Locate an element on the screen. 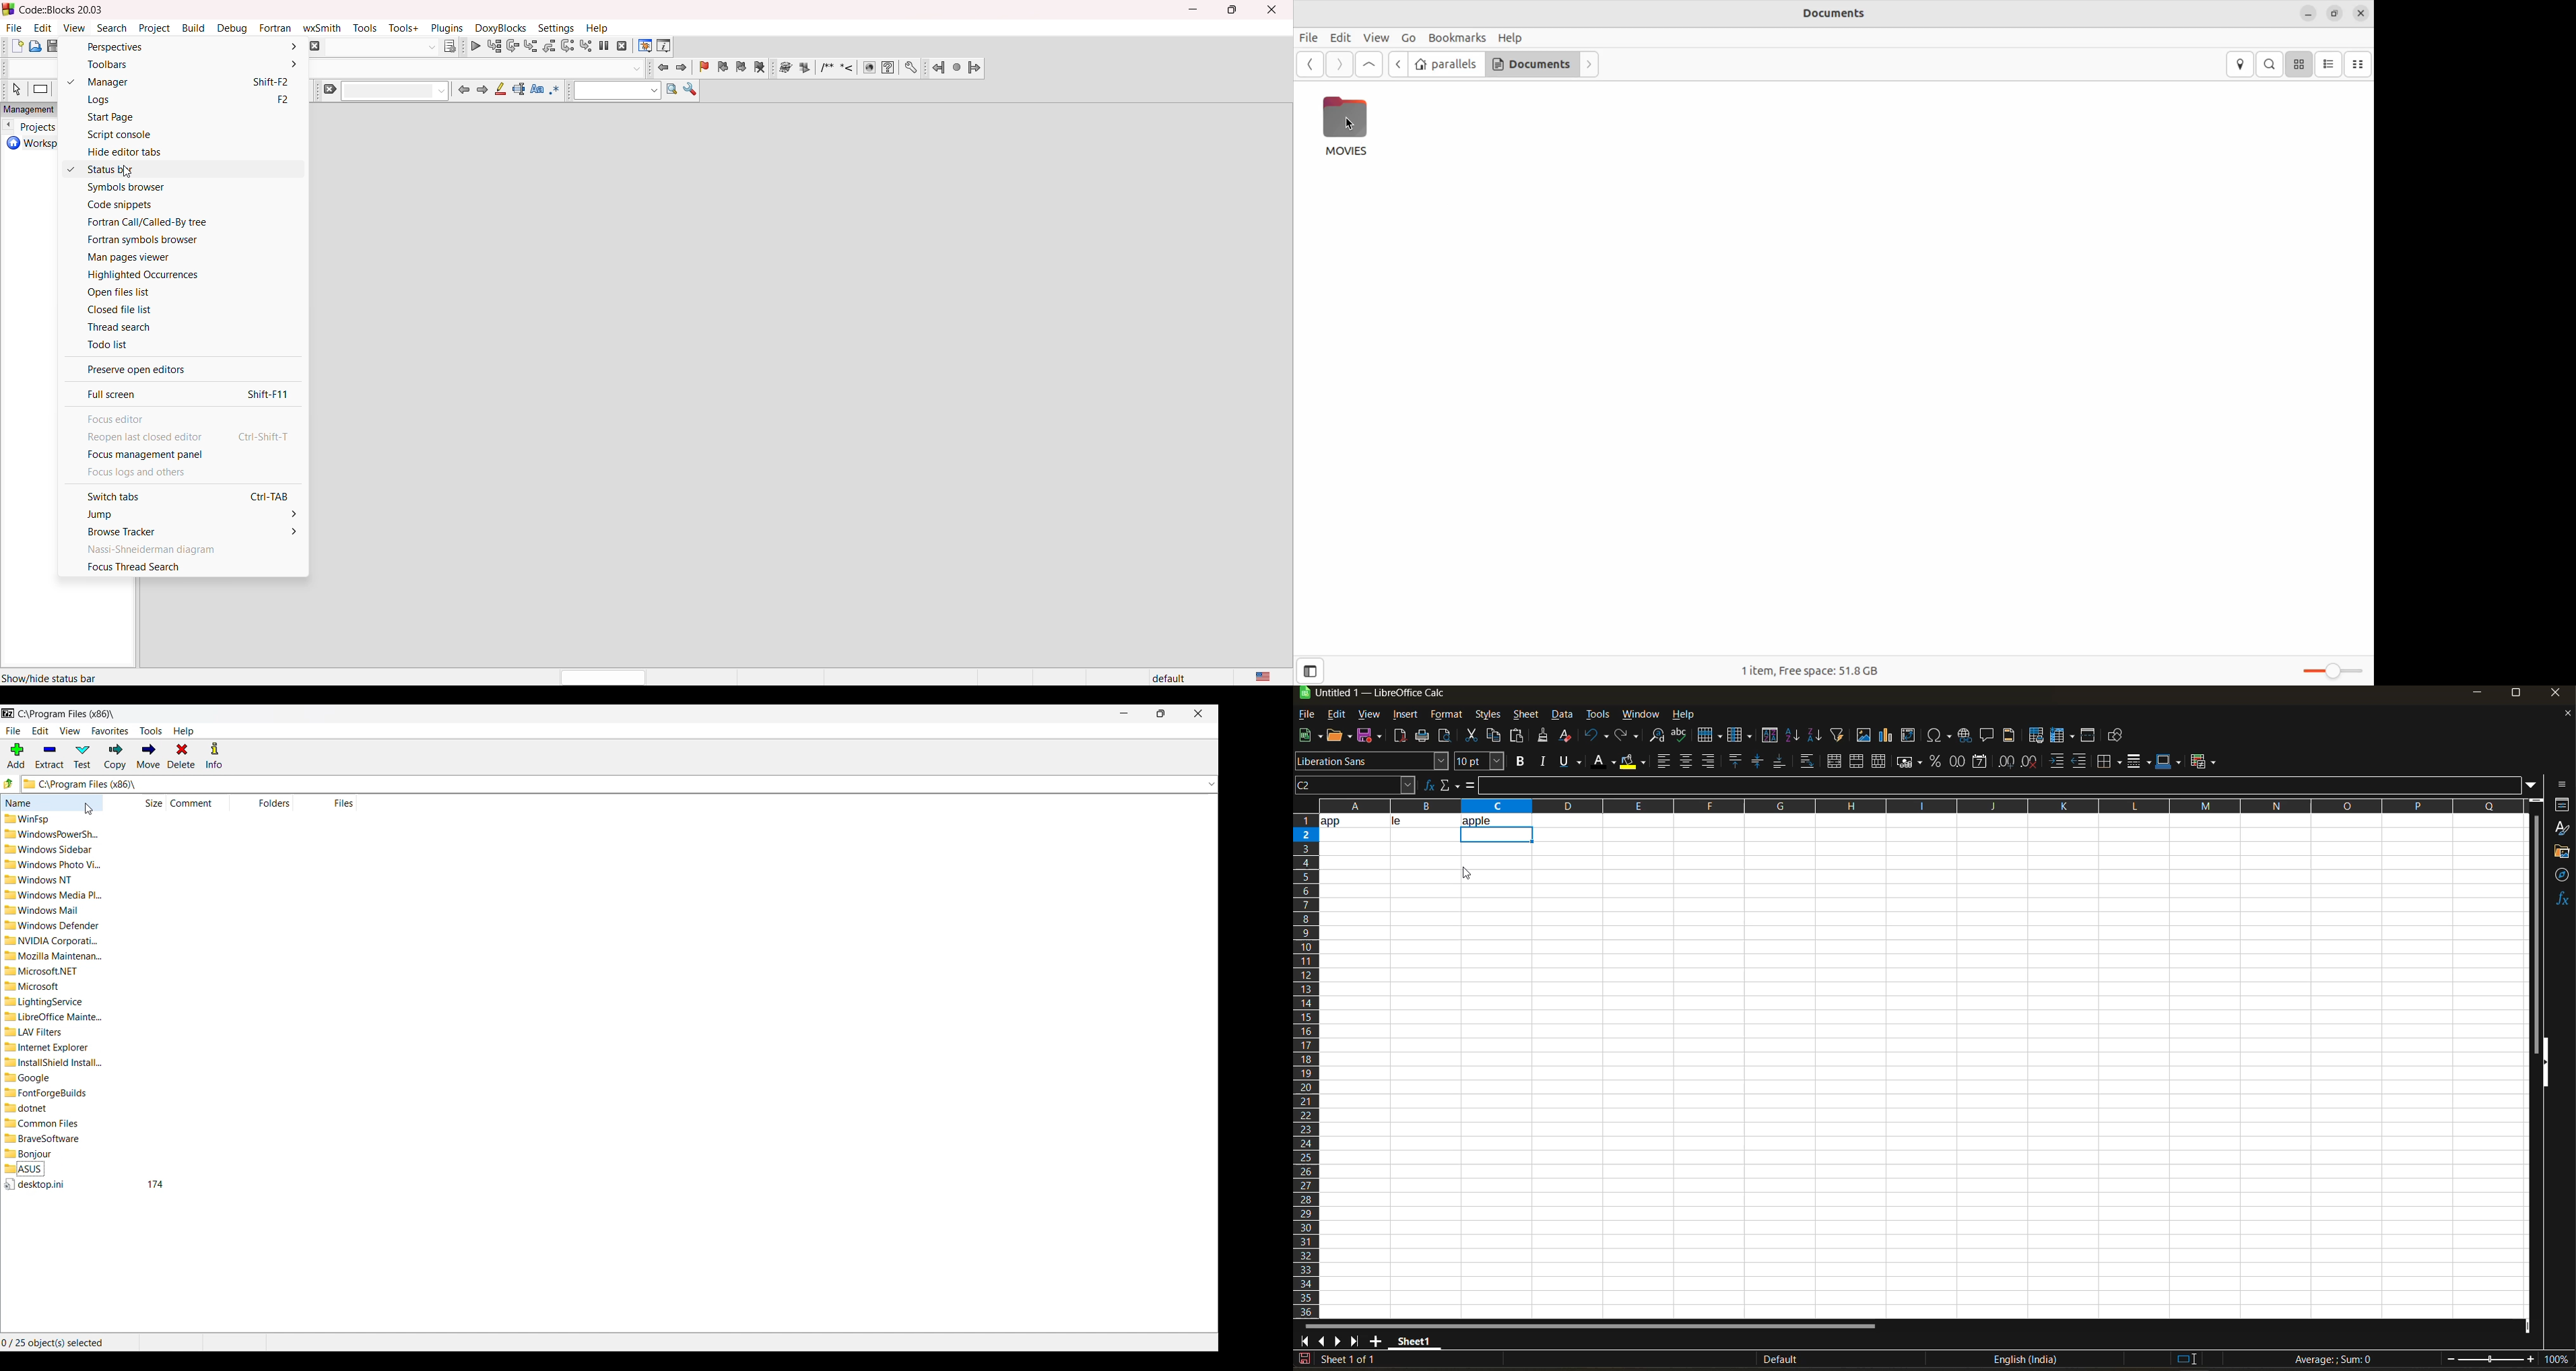 Image resolution: width=2576 pixels, height=1372 pixels. perspectives is located at coordinates (180, 46).